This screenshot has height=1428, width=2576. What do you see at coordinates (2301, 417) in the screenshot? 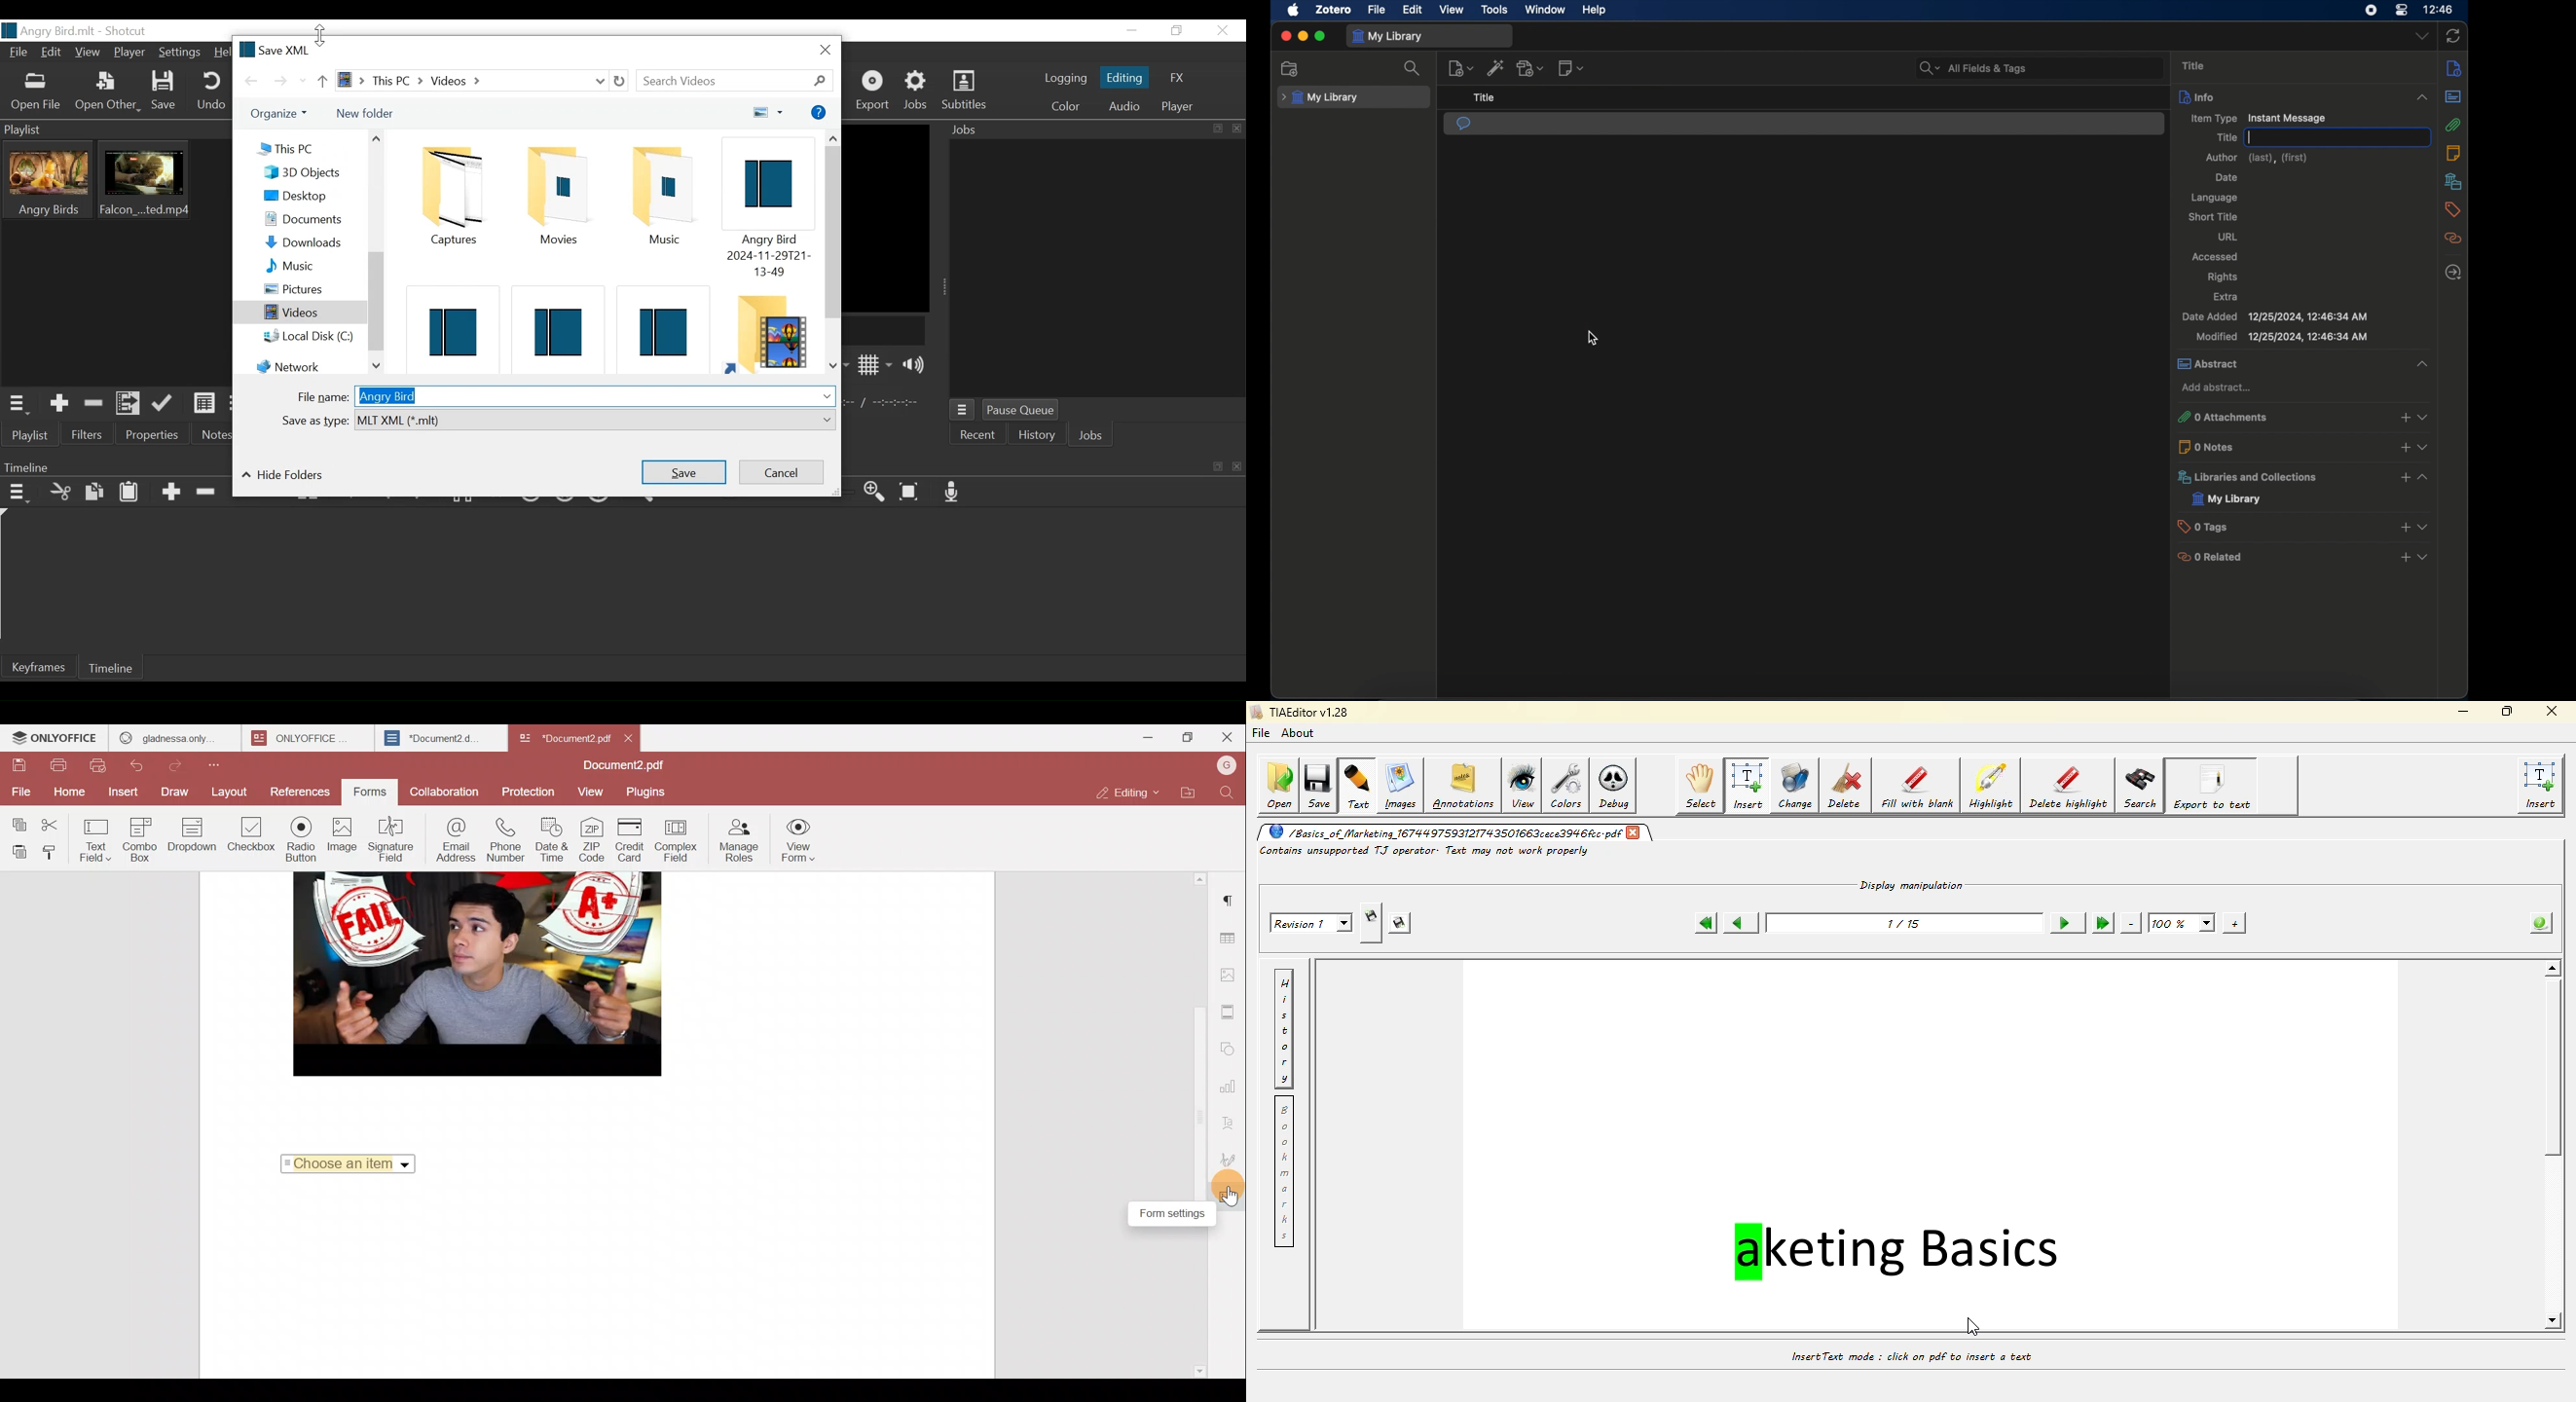
I see `0 attachments` at bounding box center [2301, 417].